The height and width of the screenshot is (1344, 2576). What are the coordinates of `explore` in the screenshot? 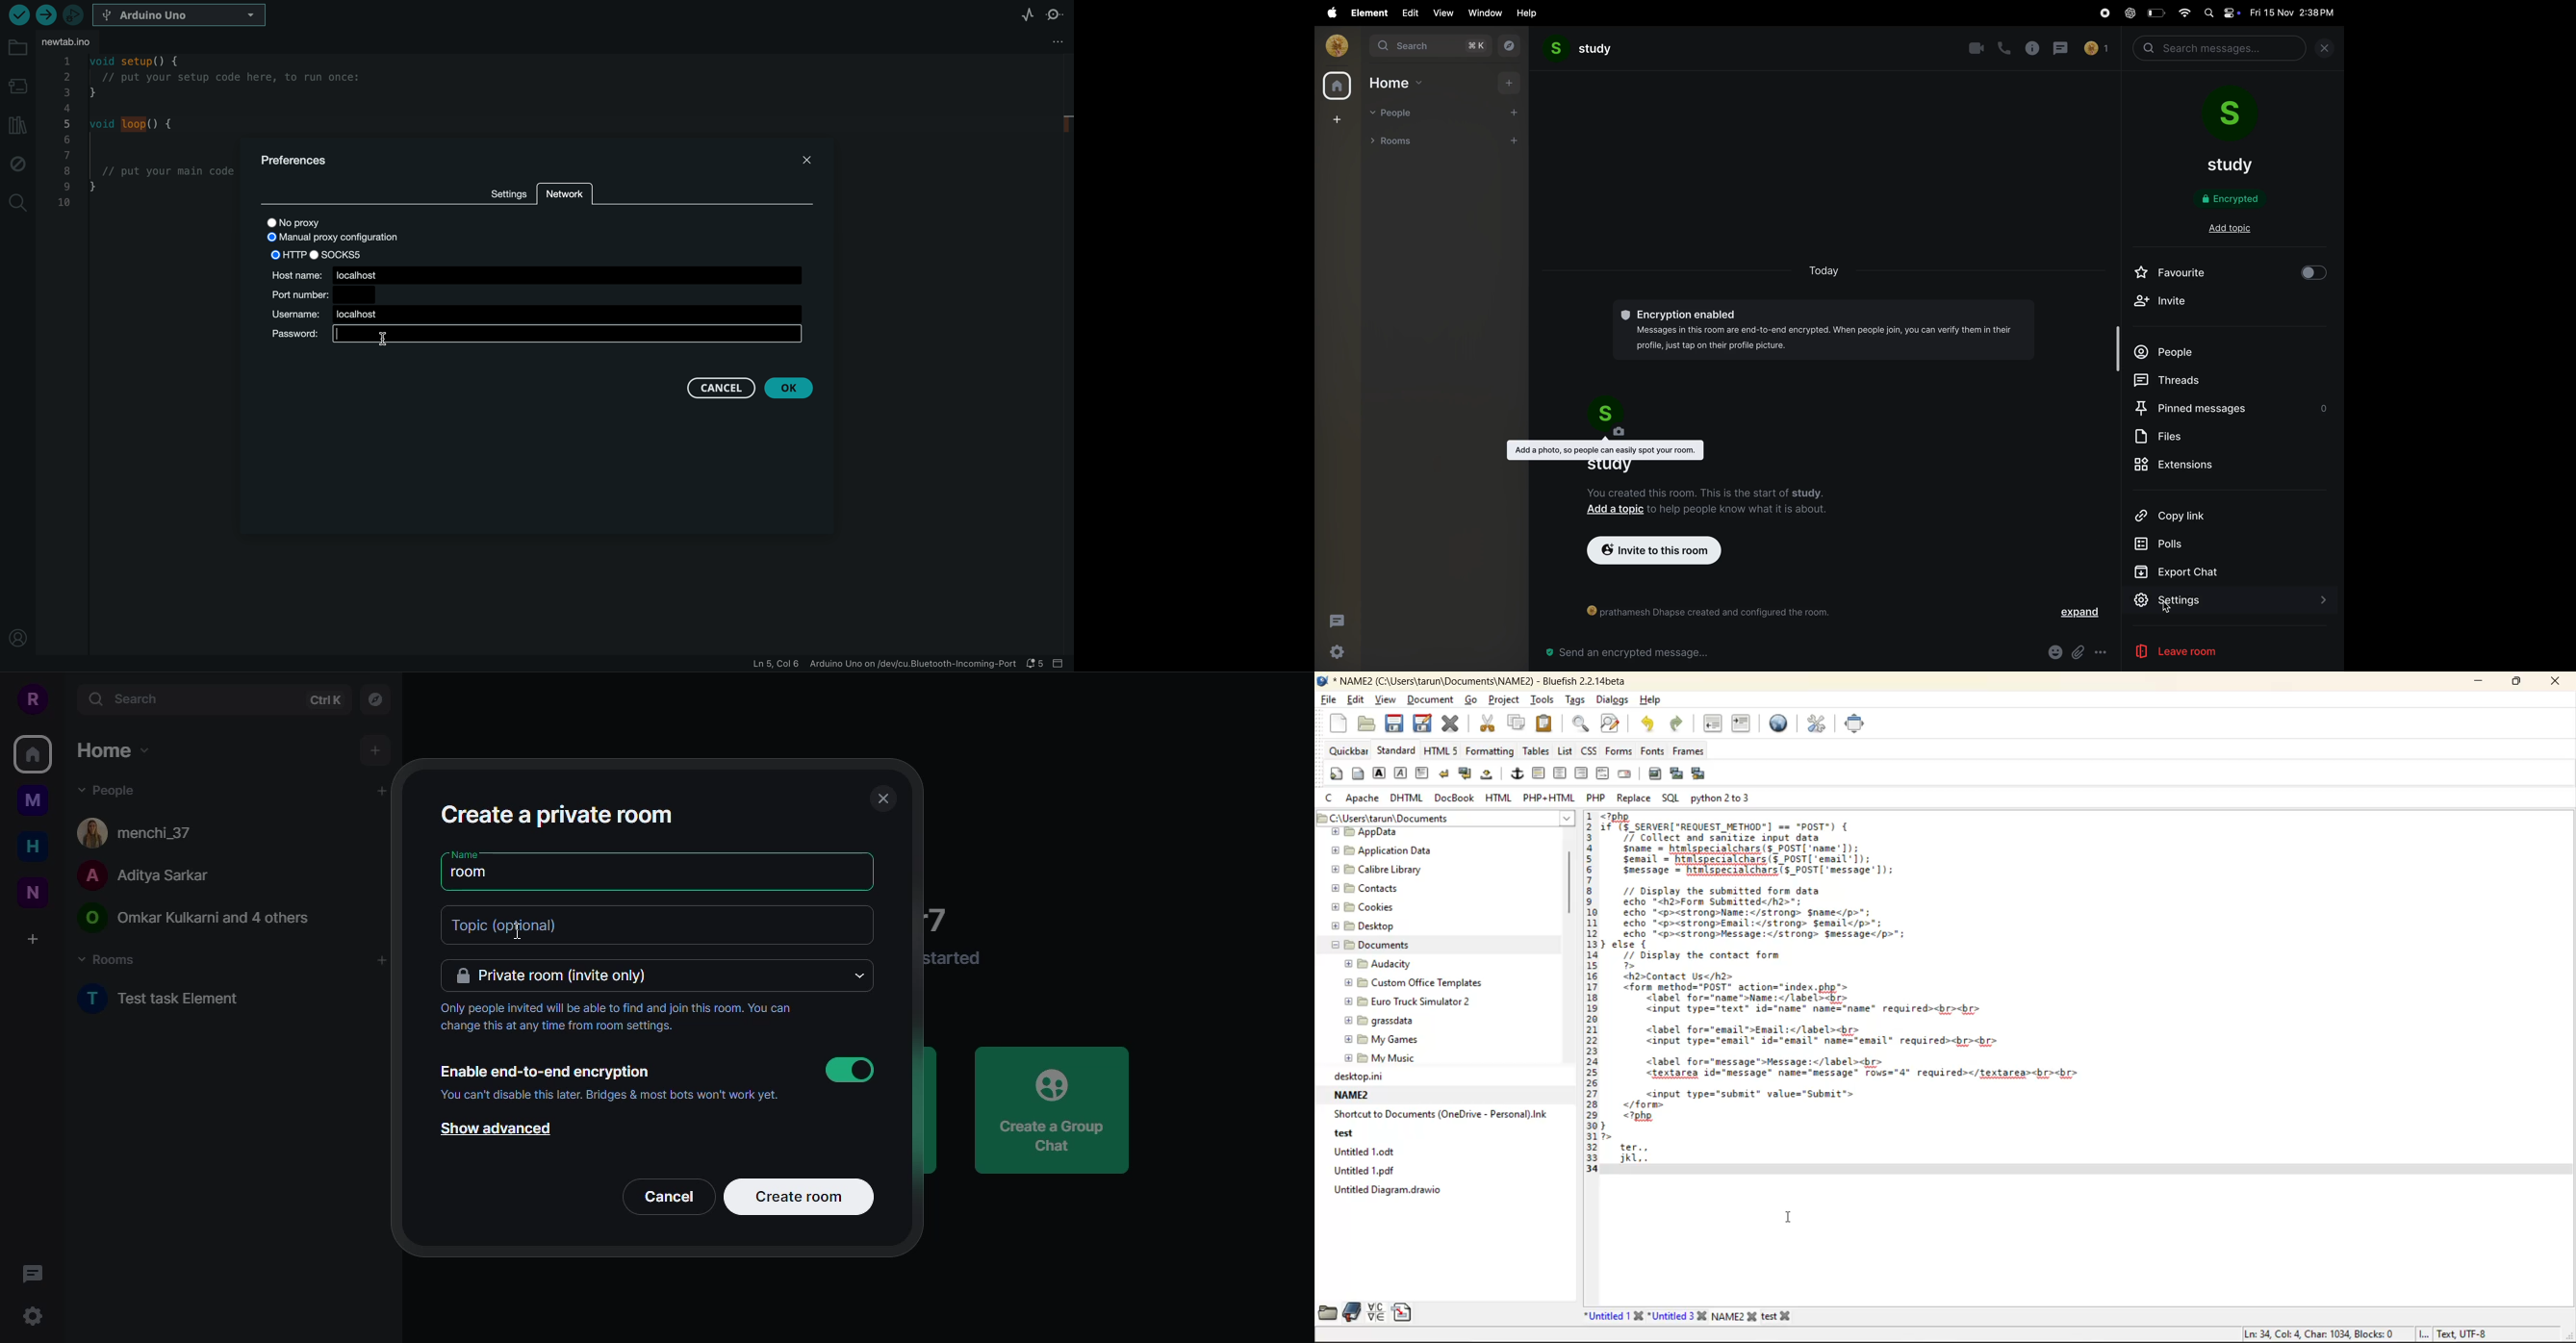 It's located at (1507, 46).